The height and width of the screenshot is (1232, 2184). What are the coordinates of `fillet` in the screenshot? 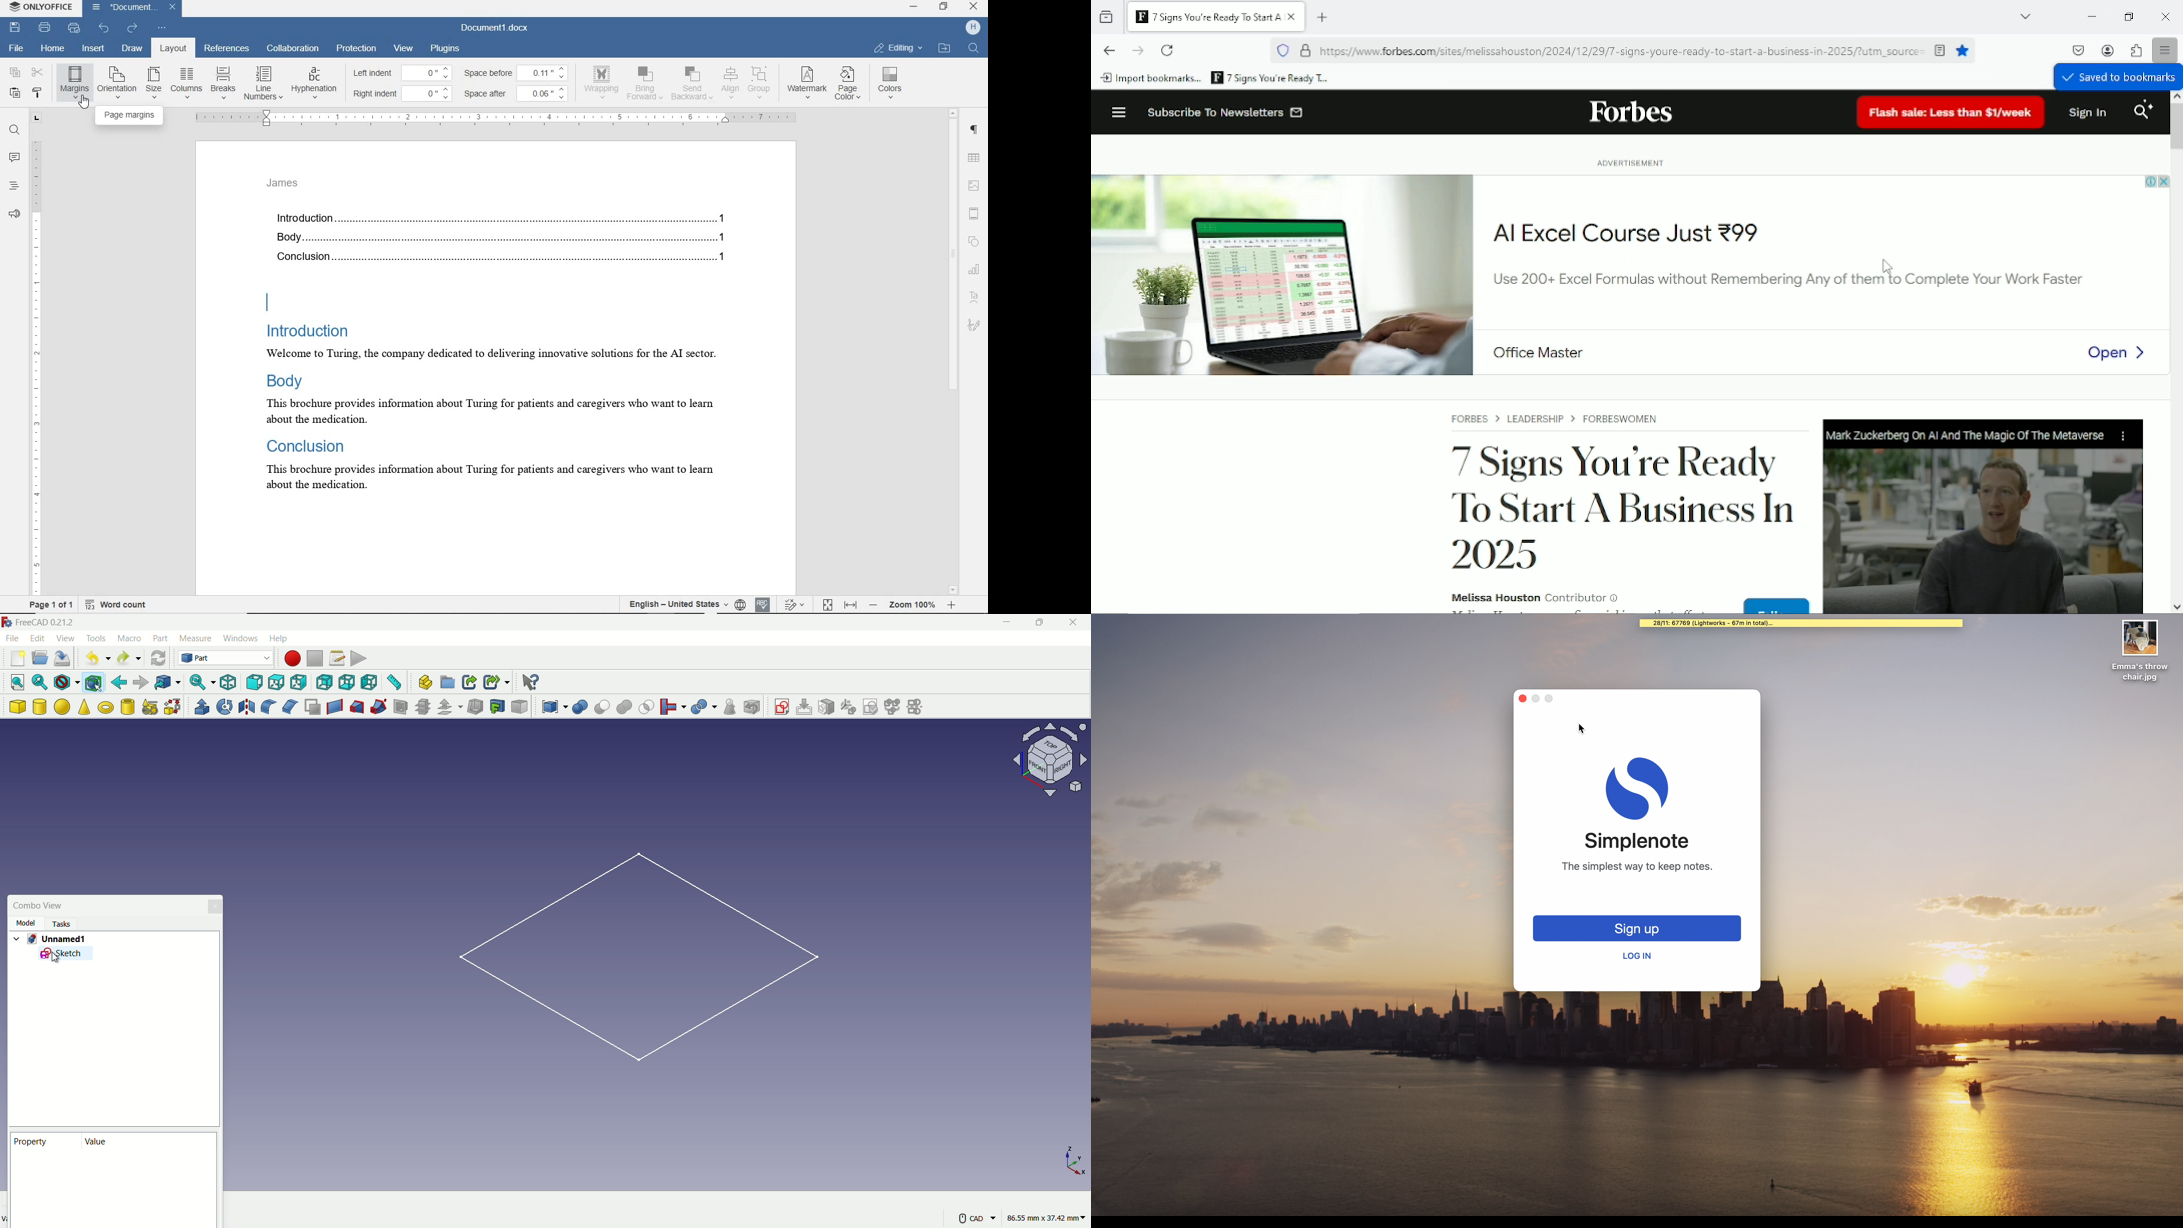 It's located at (267, 706).